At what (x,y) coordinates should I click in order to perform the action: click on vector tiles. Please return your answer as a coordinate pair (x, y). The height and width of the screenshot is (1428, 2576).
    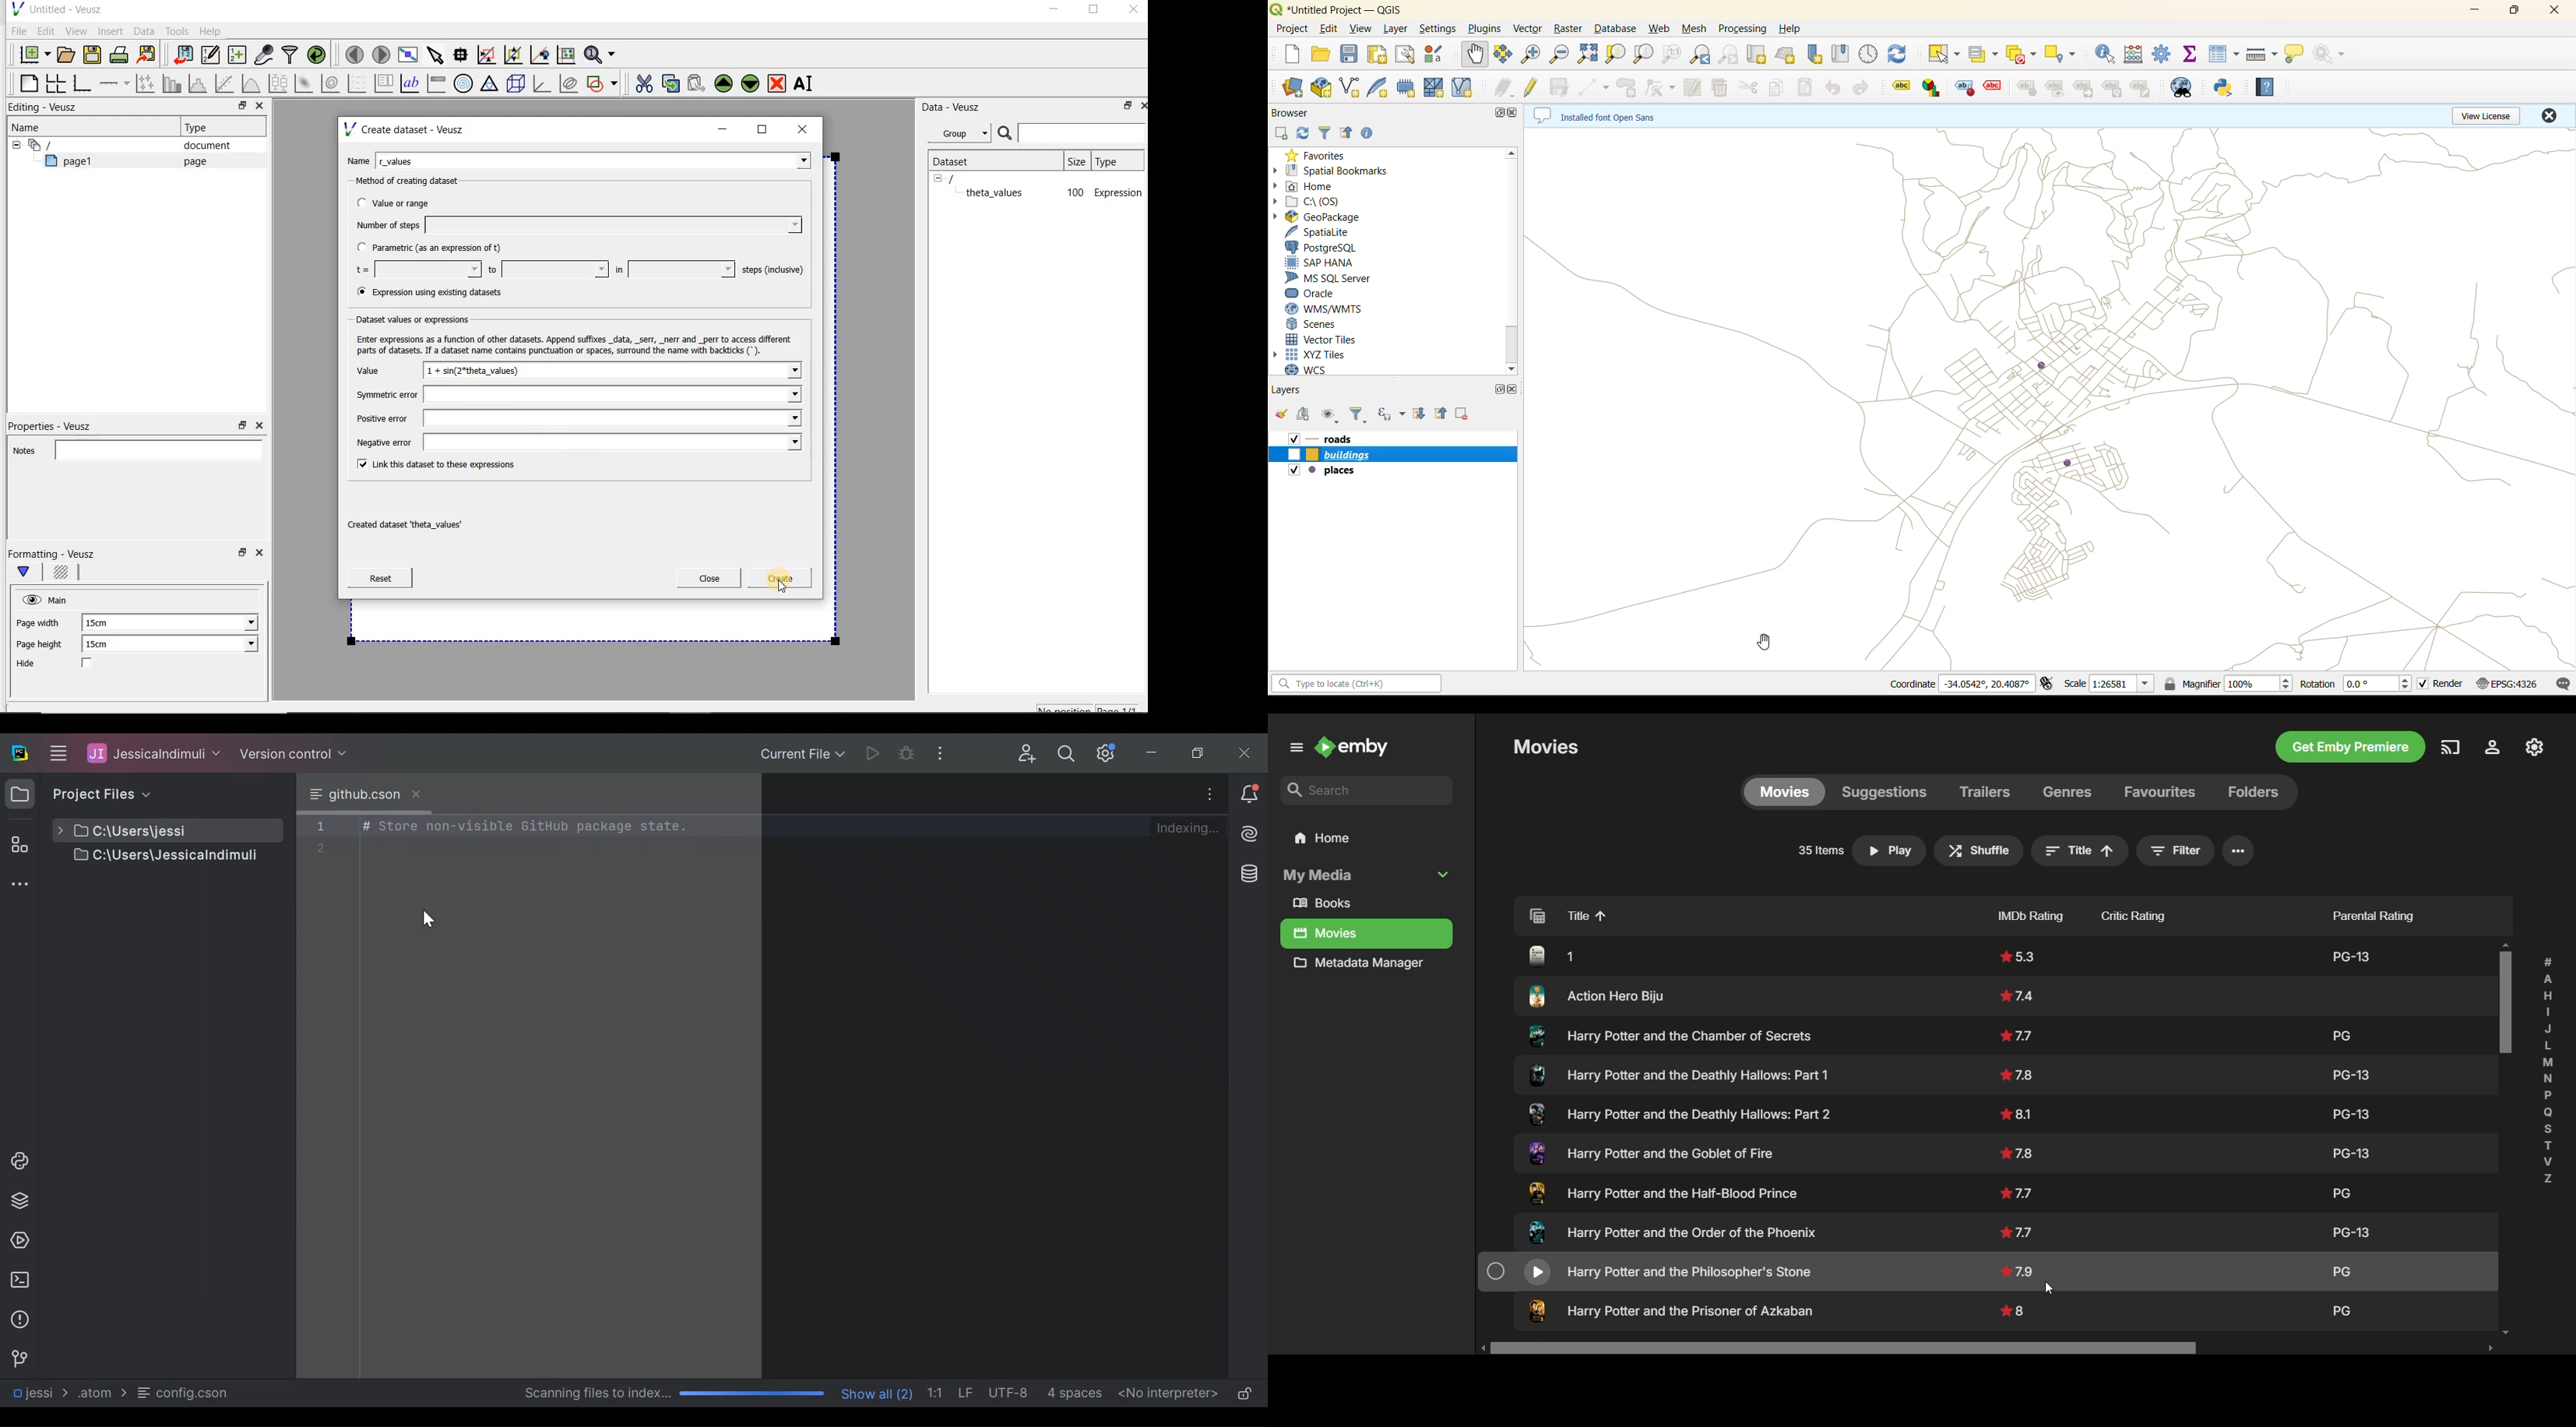
    Looking at the image, I should click on (1326, 339).